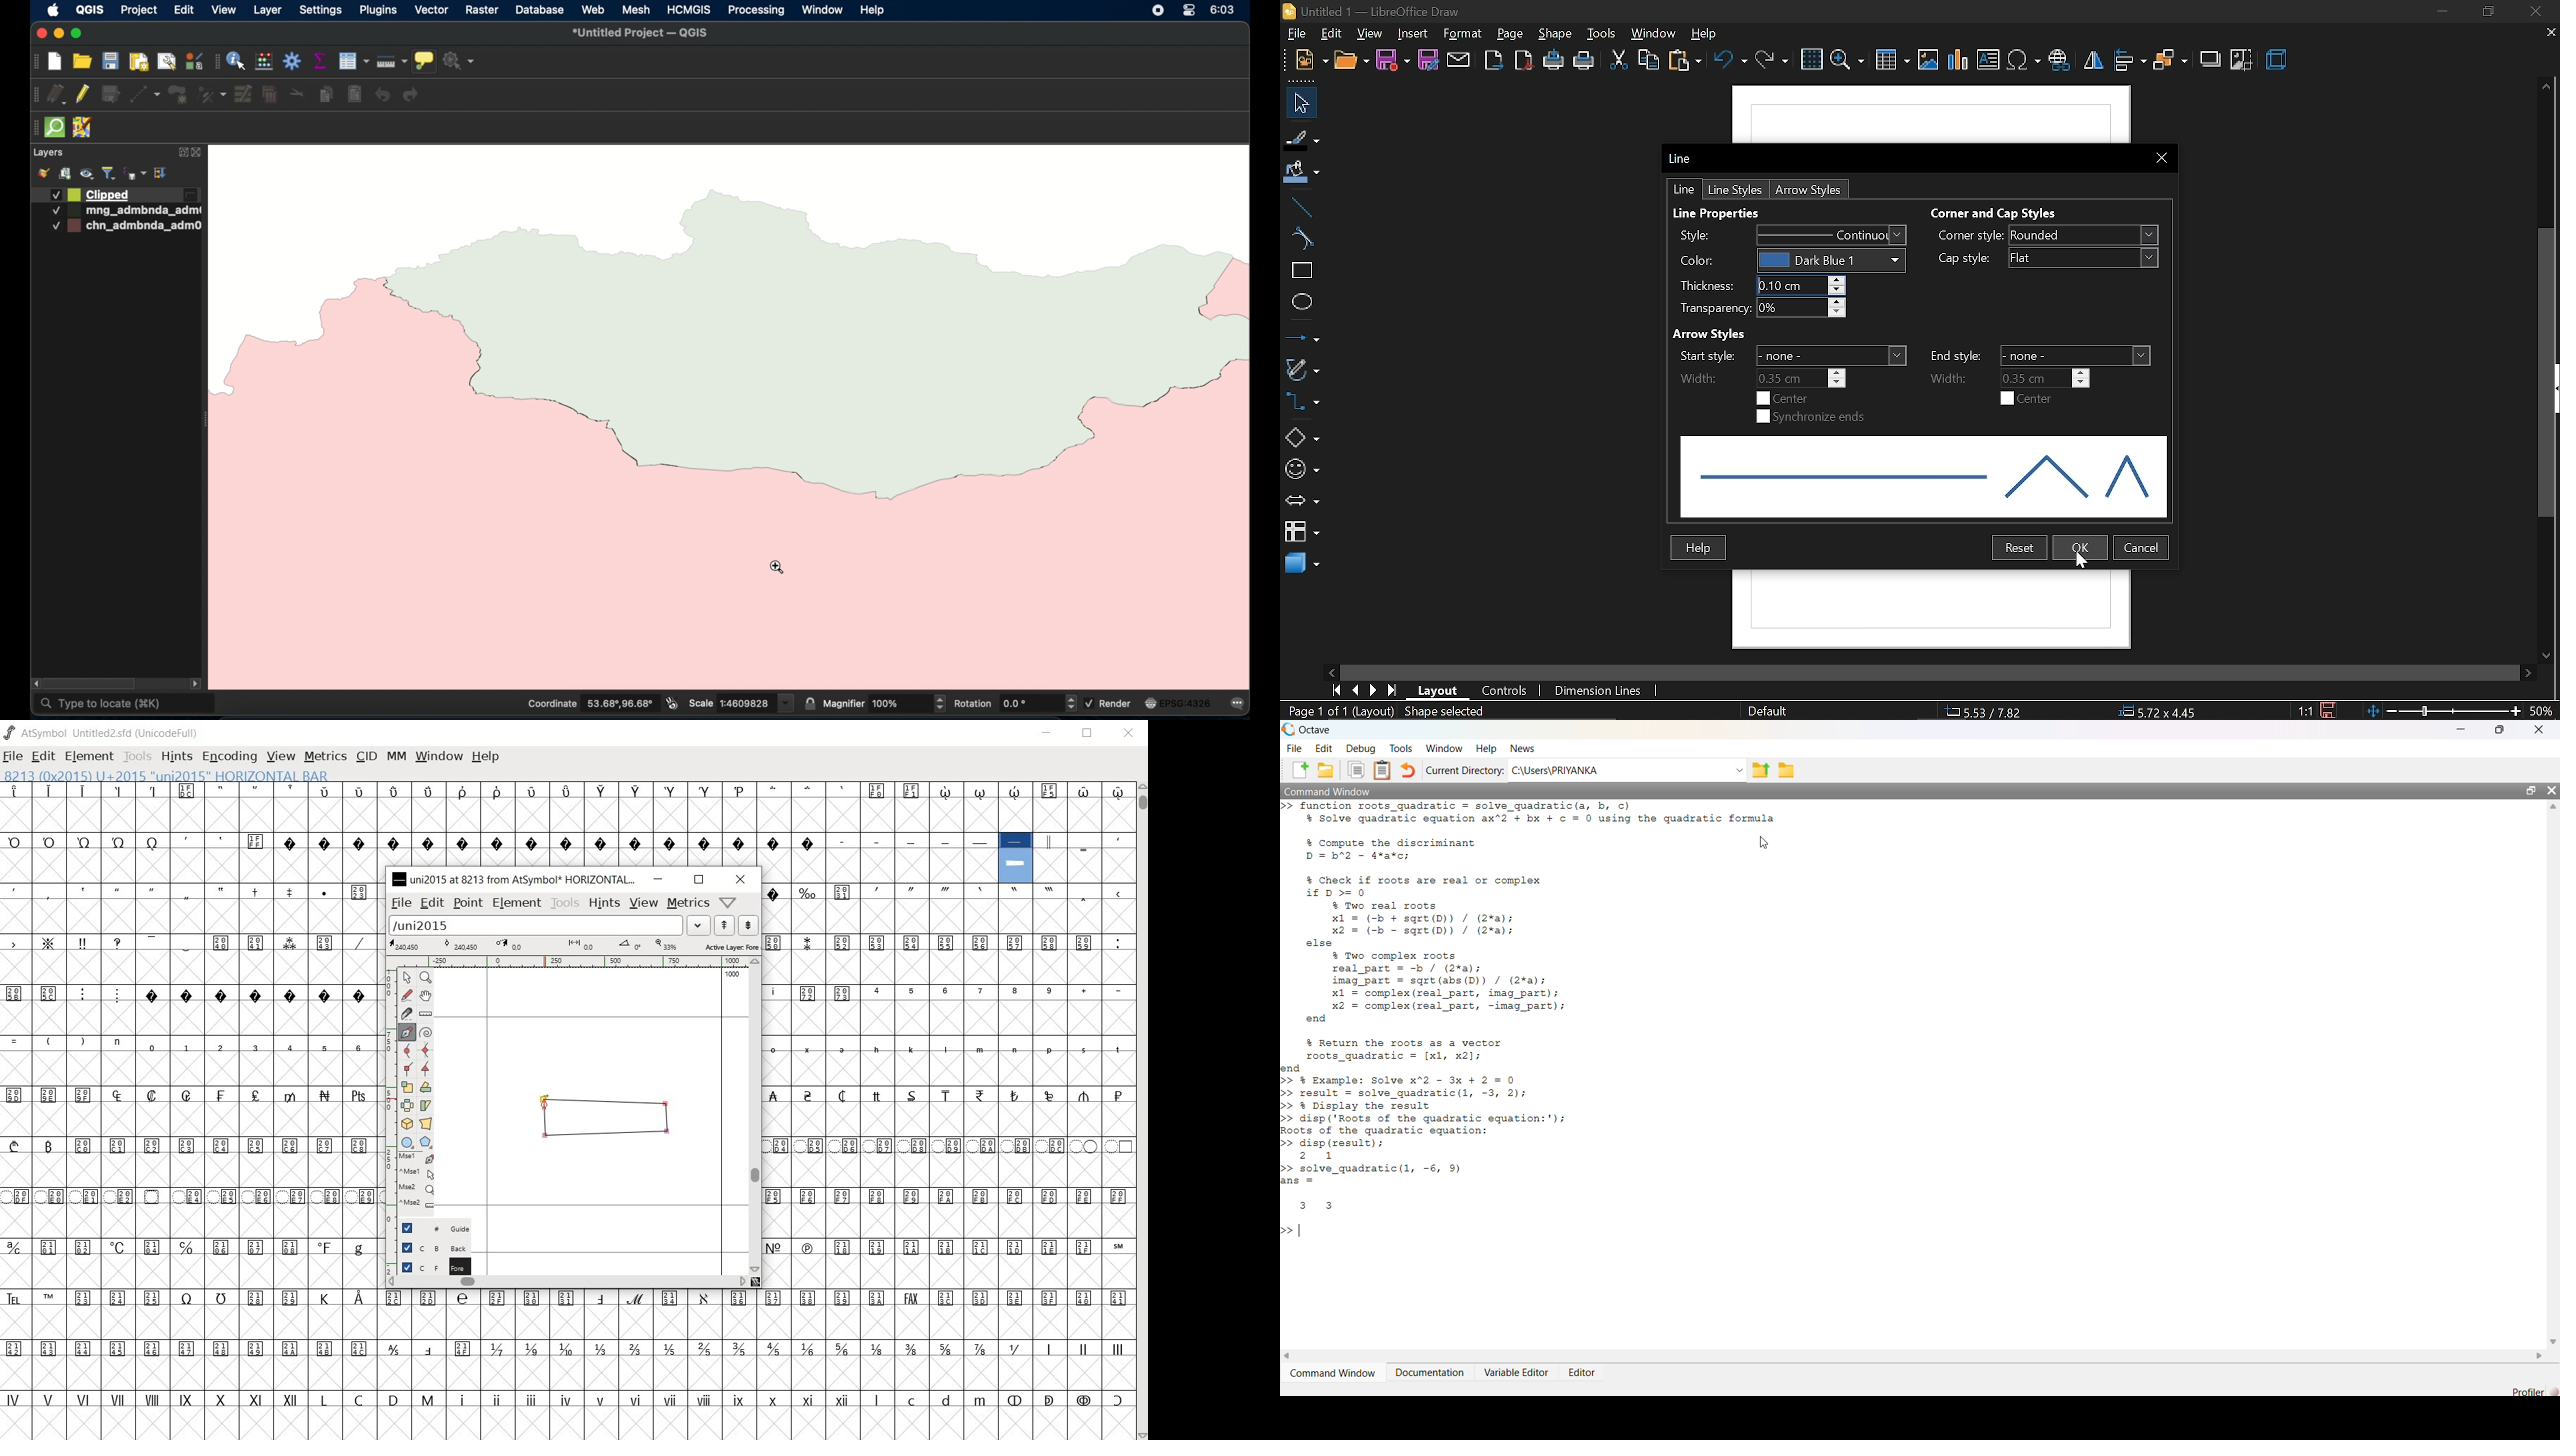  Describe the element at coordinates (1302, 563) in the screenshot. I see `3d shapes` at that location.